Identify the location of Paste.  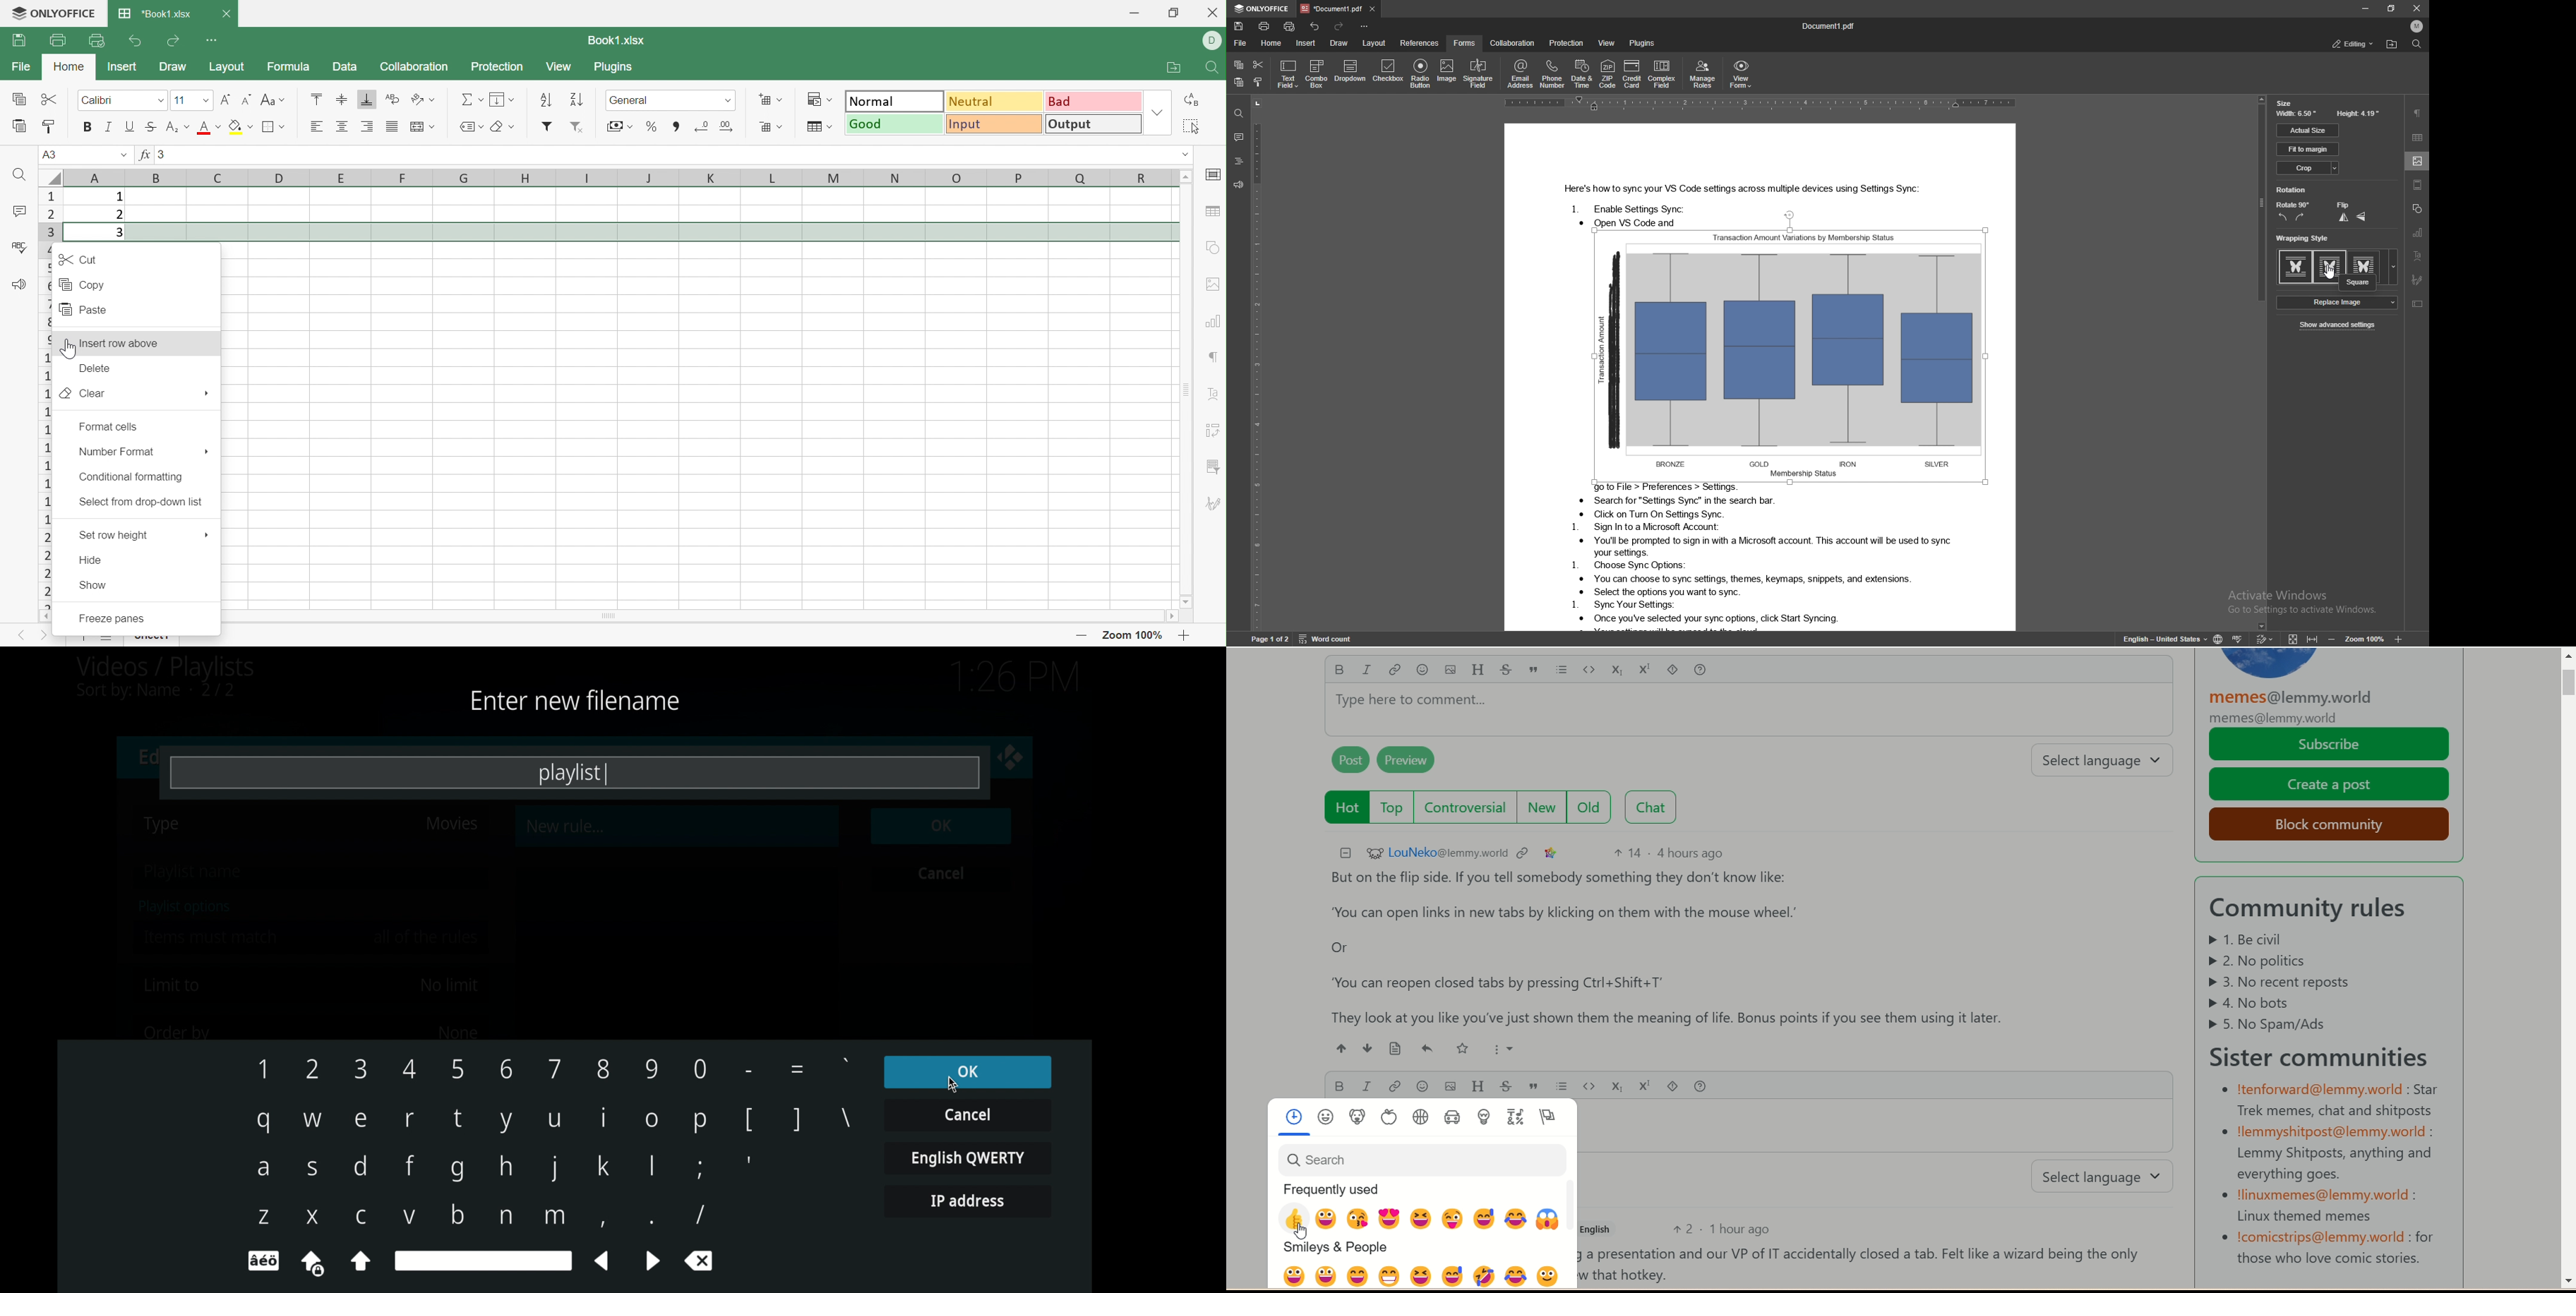
(83, 308).